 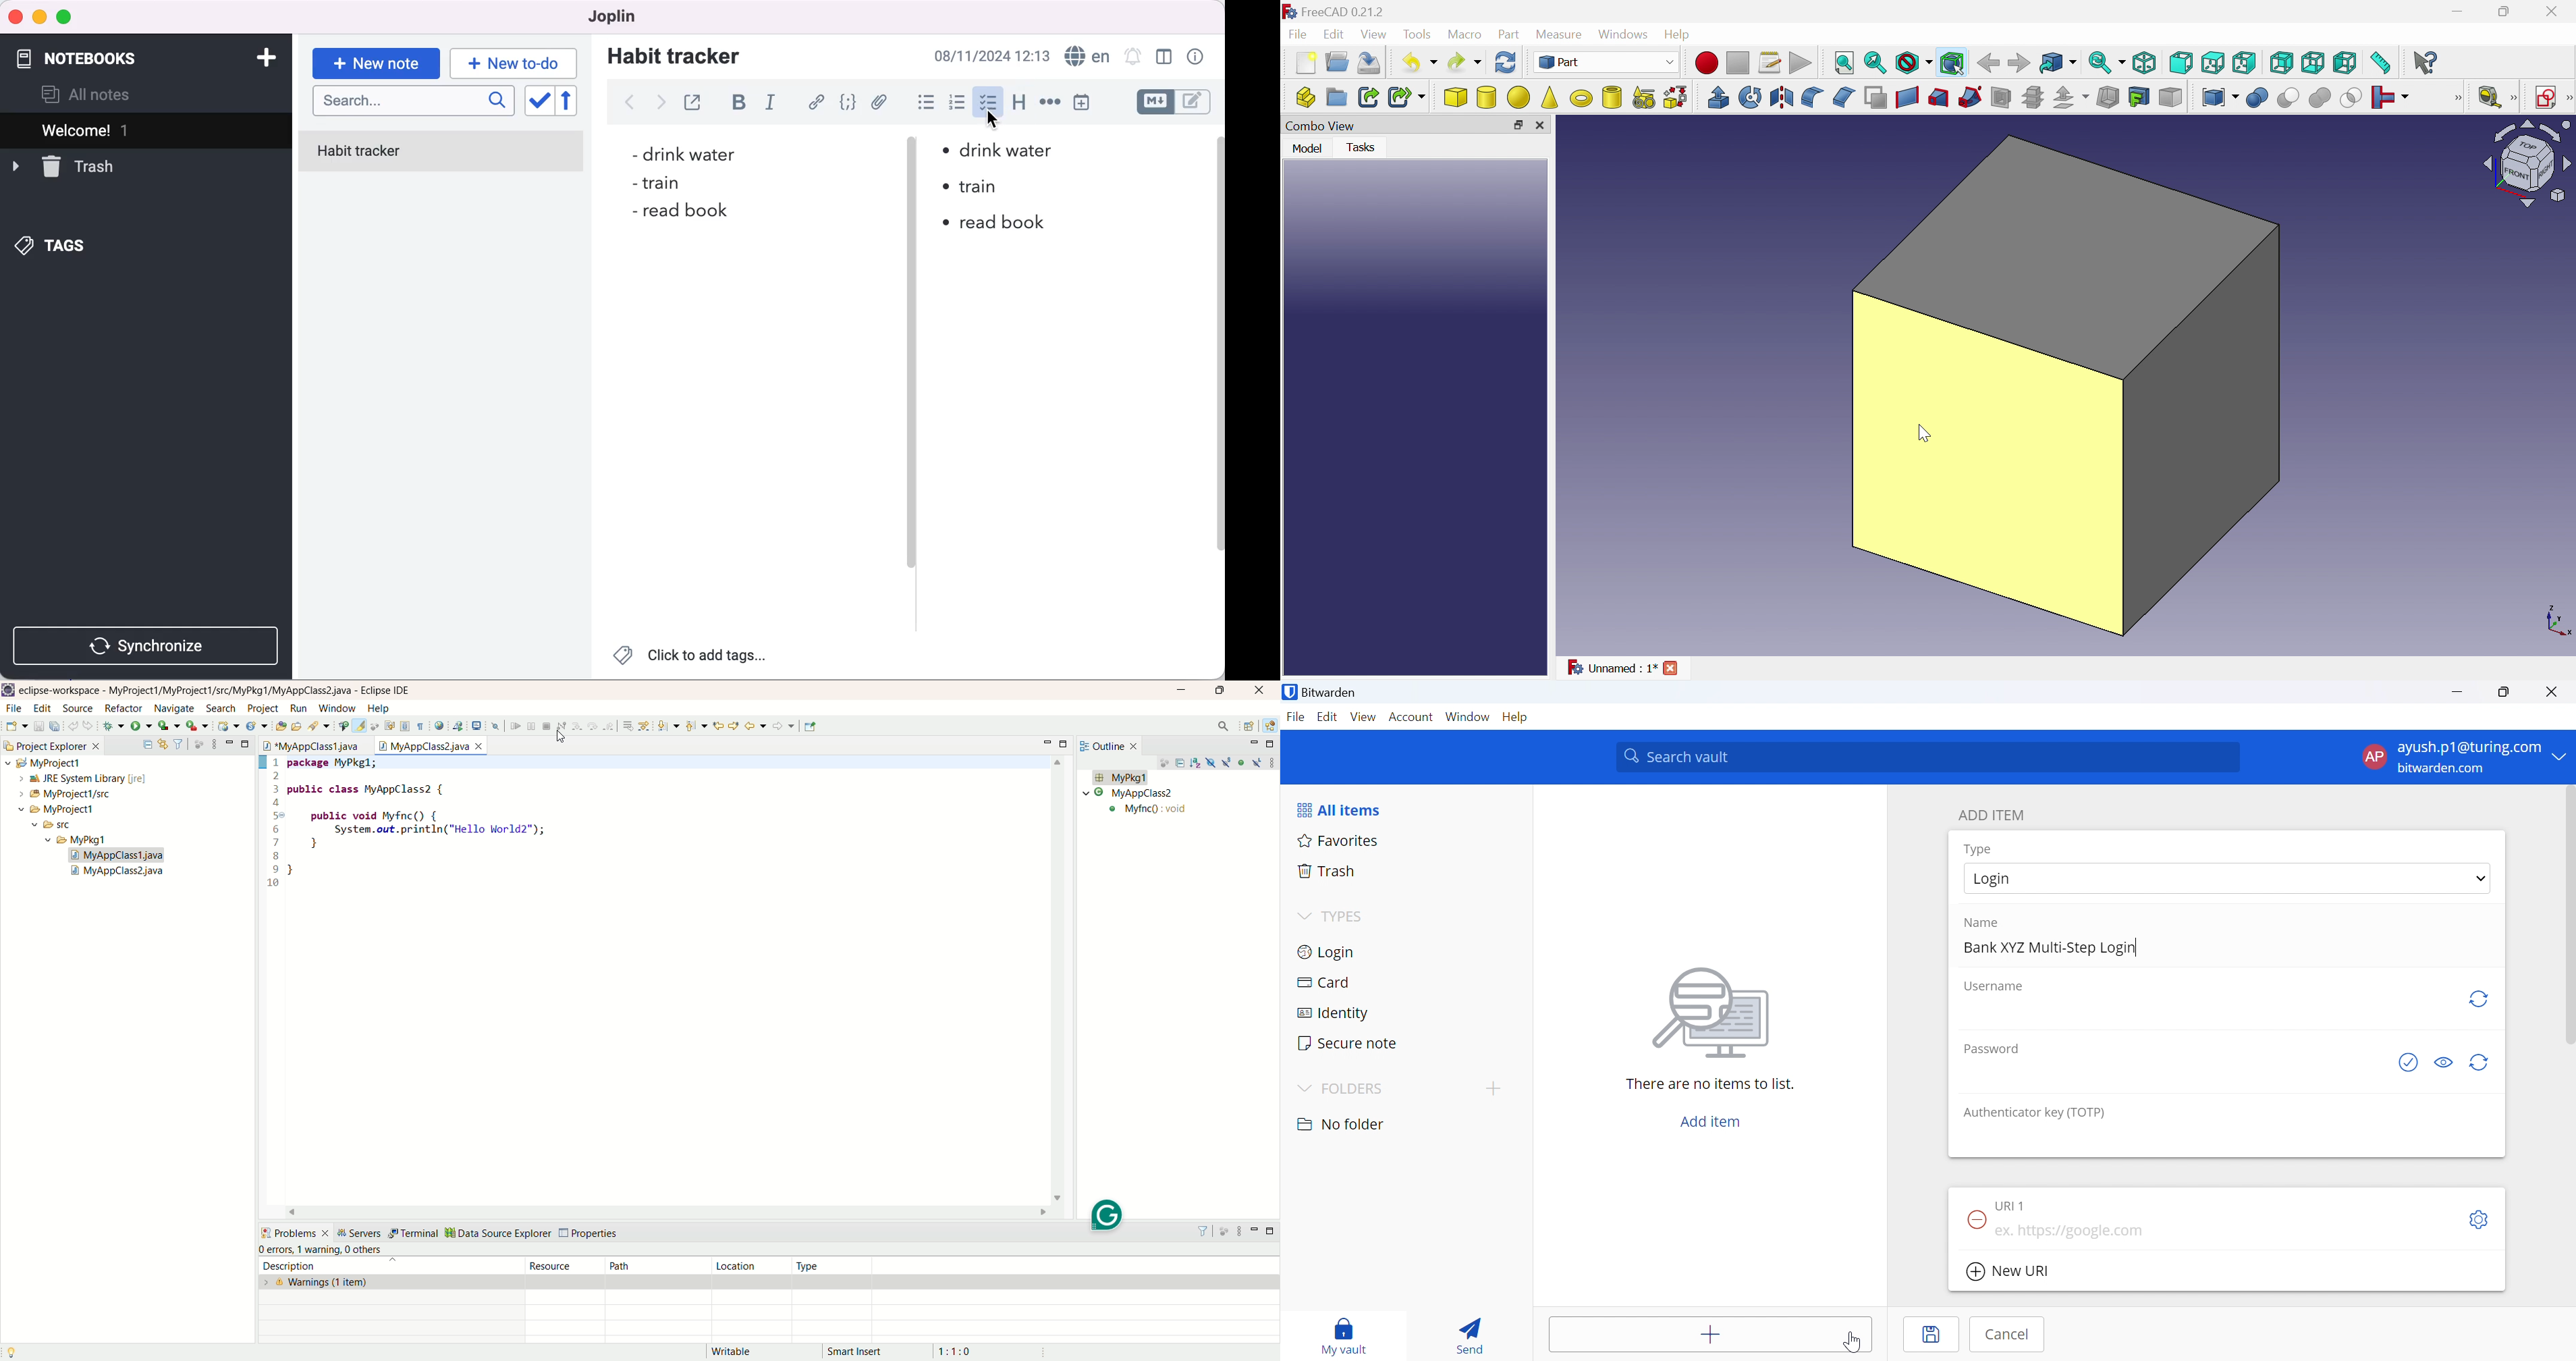 I want to click on insert time, so click(x=1081, y=102).